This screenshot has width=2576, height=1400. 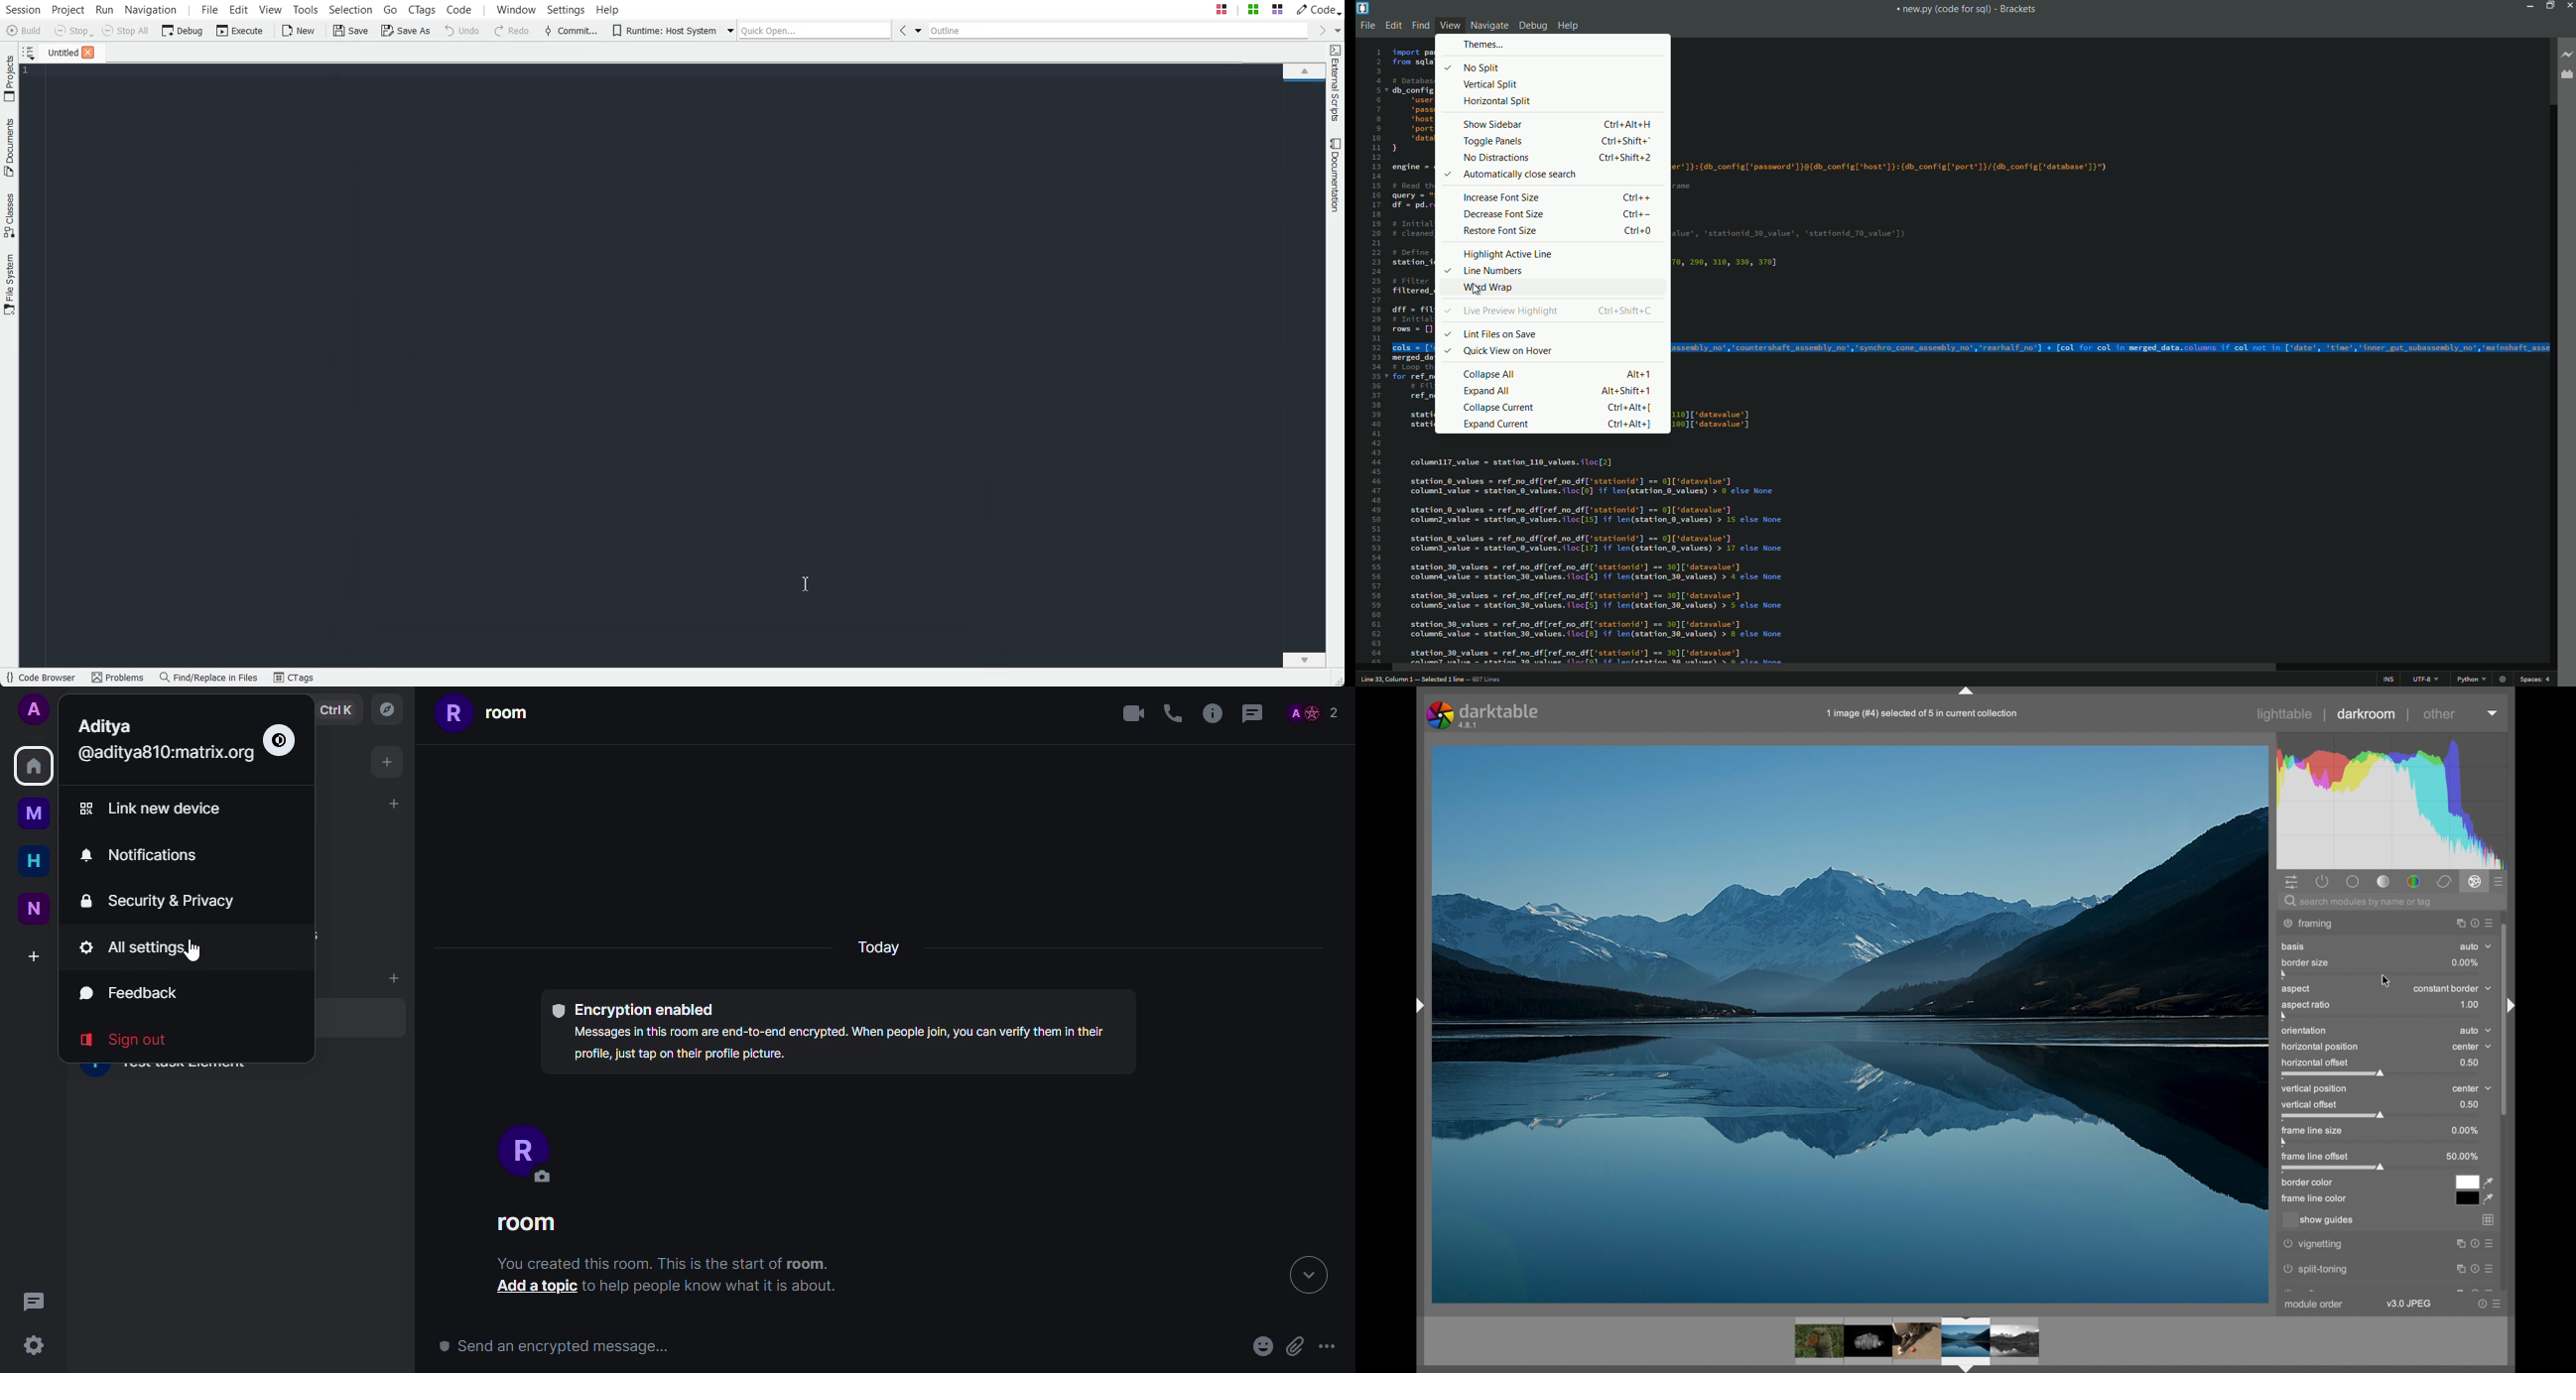 What do you see at coordinates (2474, 922) in the screenshot?
I see `more options` at bounding box center [2474, 922].